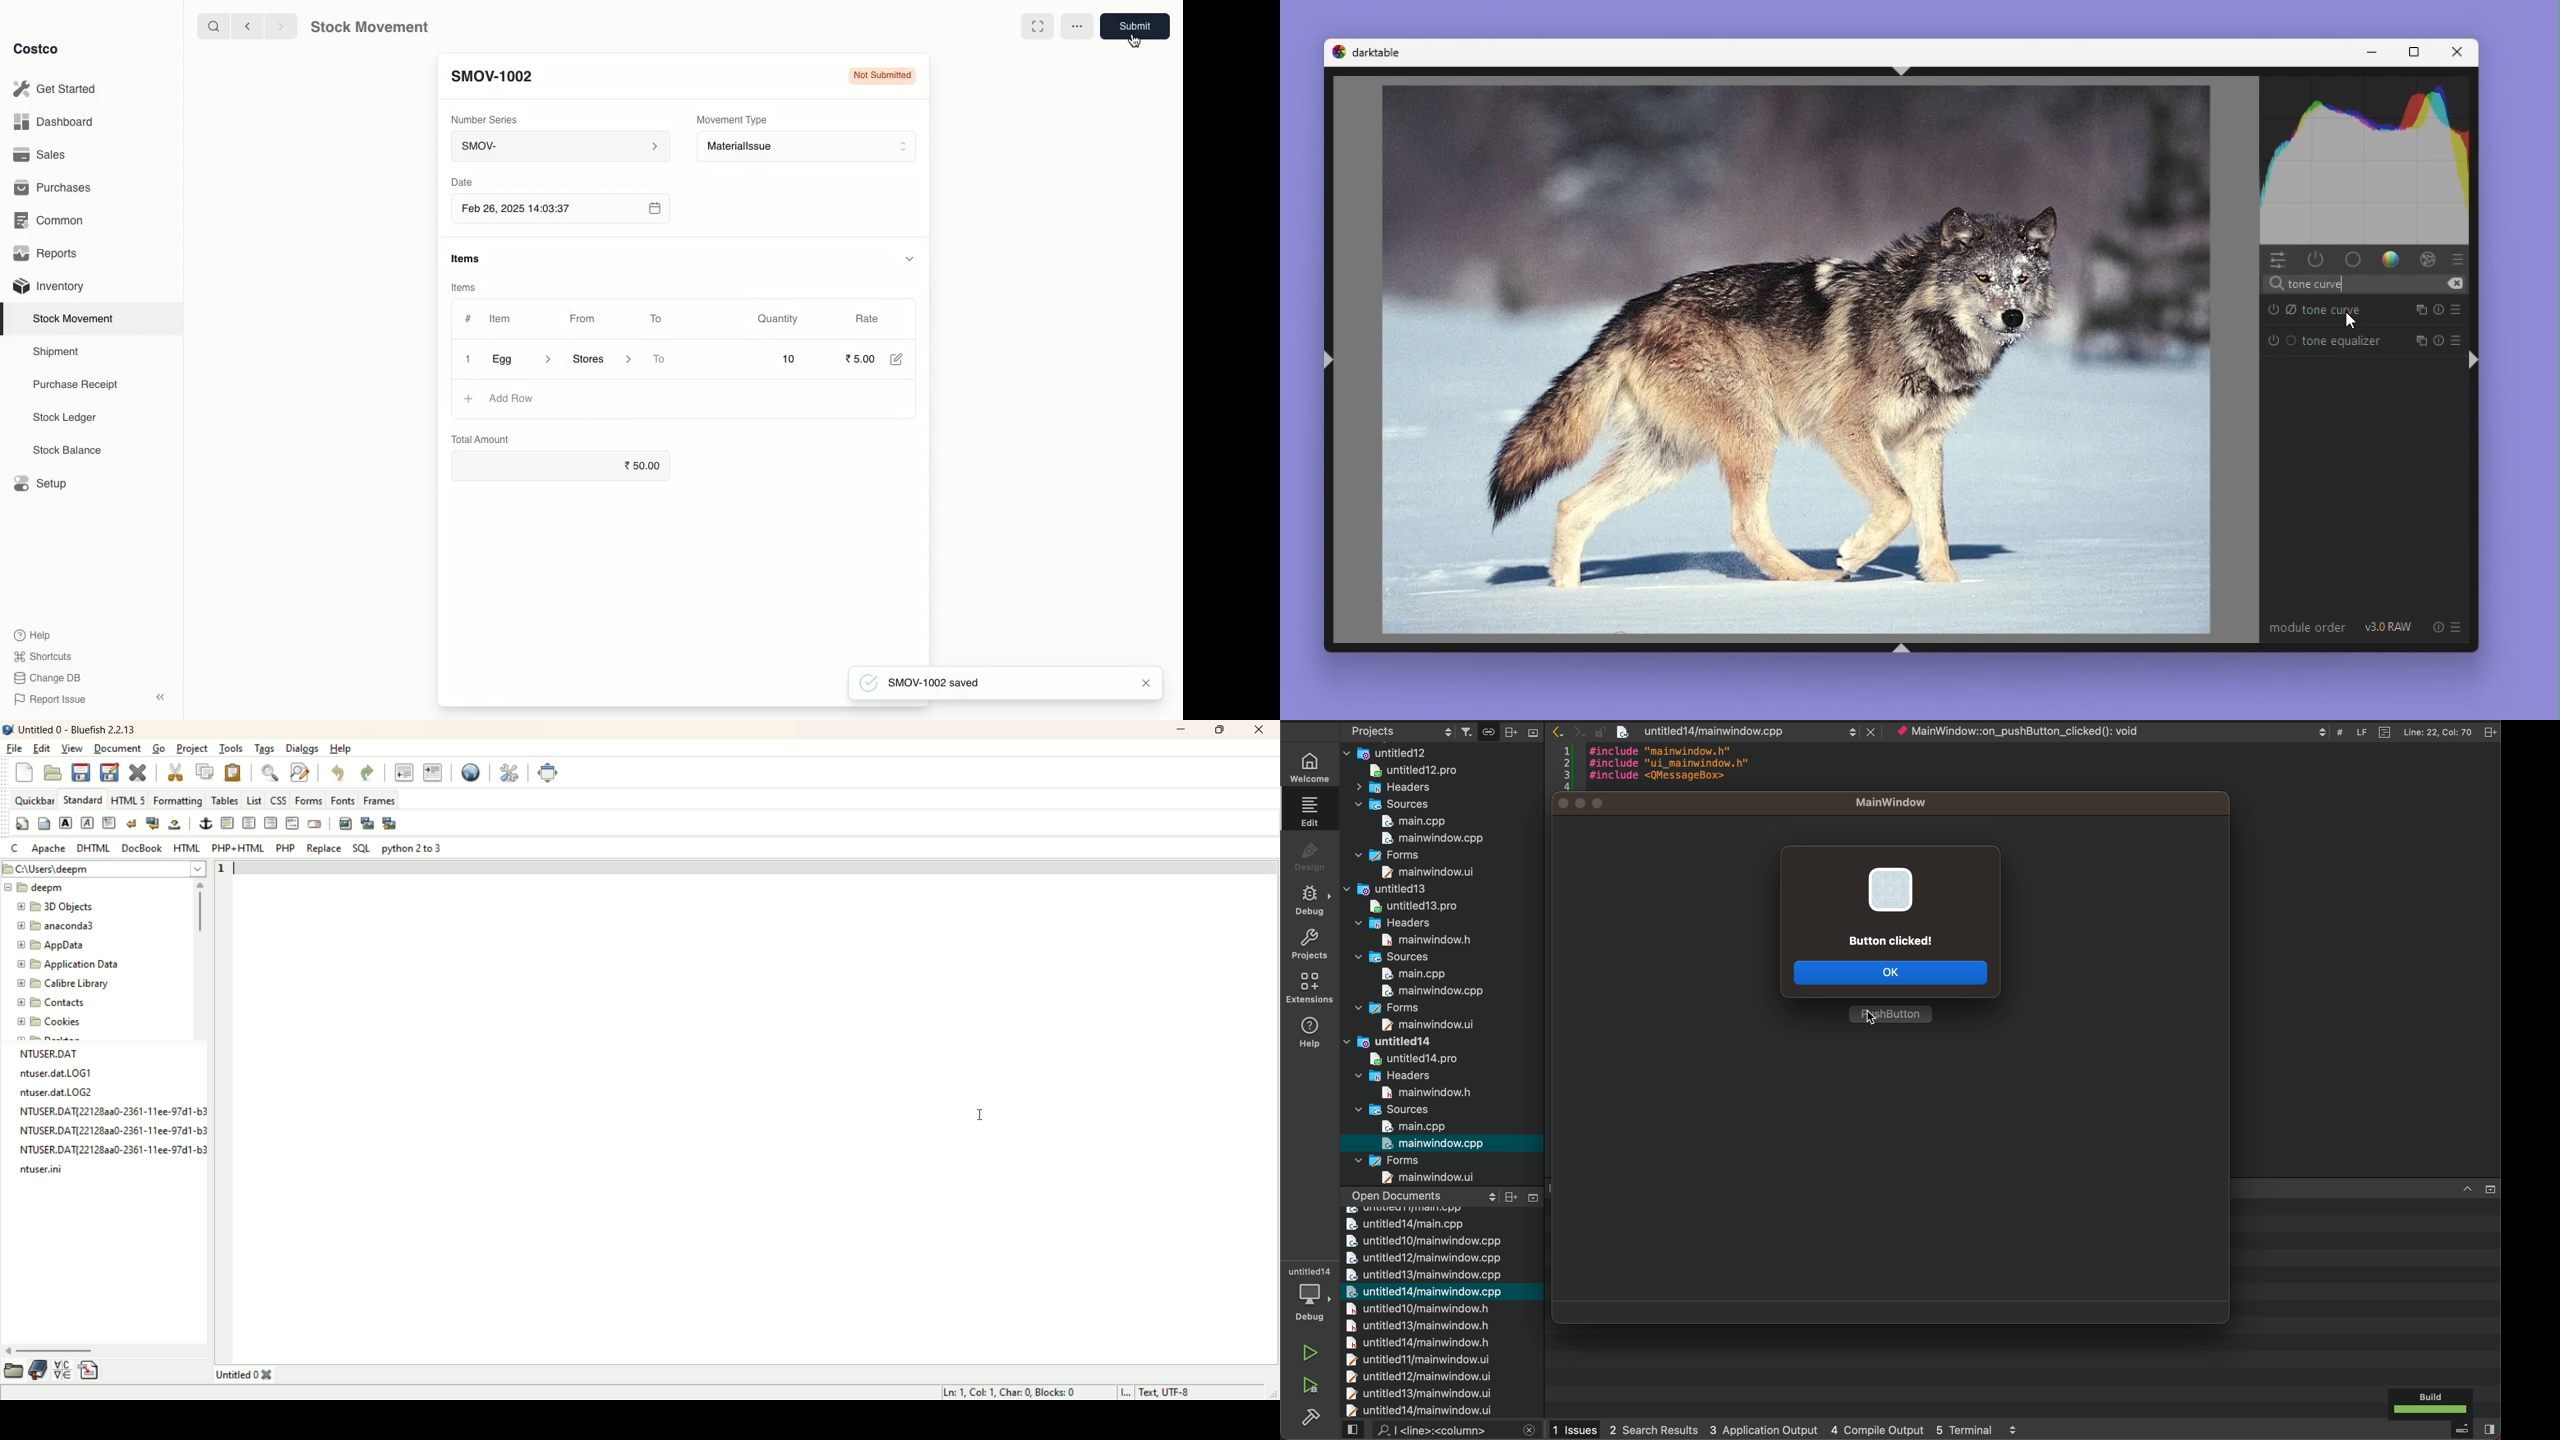 Image resolution: width=2576 pixels, height=1456 pixels. What do you see at coordinates (912, 257) in the screenshot?
I see `hide` at bounding box center [912, 257].